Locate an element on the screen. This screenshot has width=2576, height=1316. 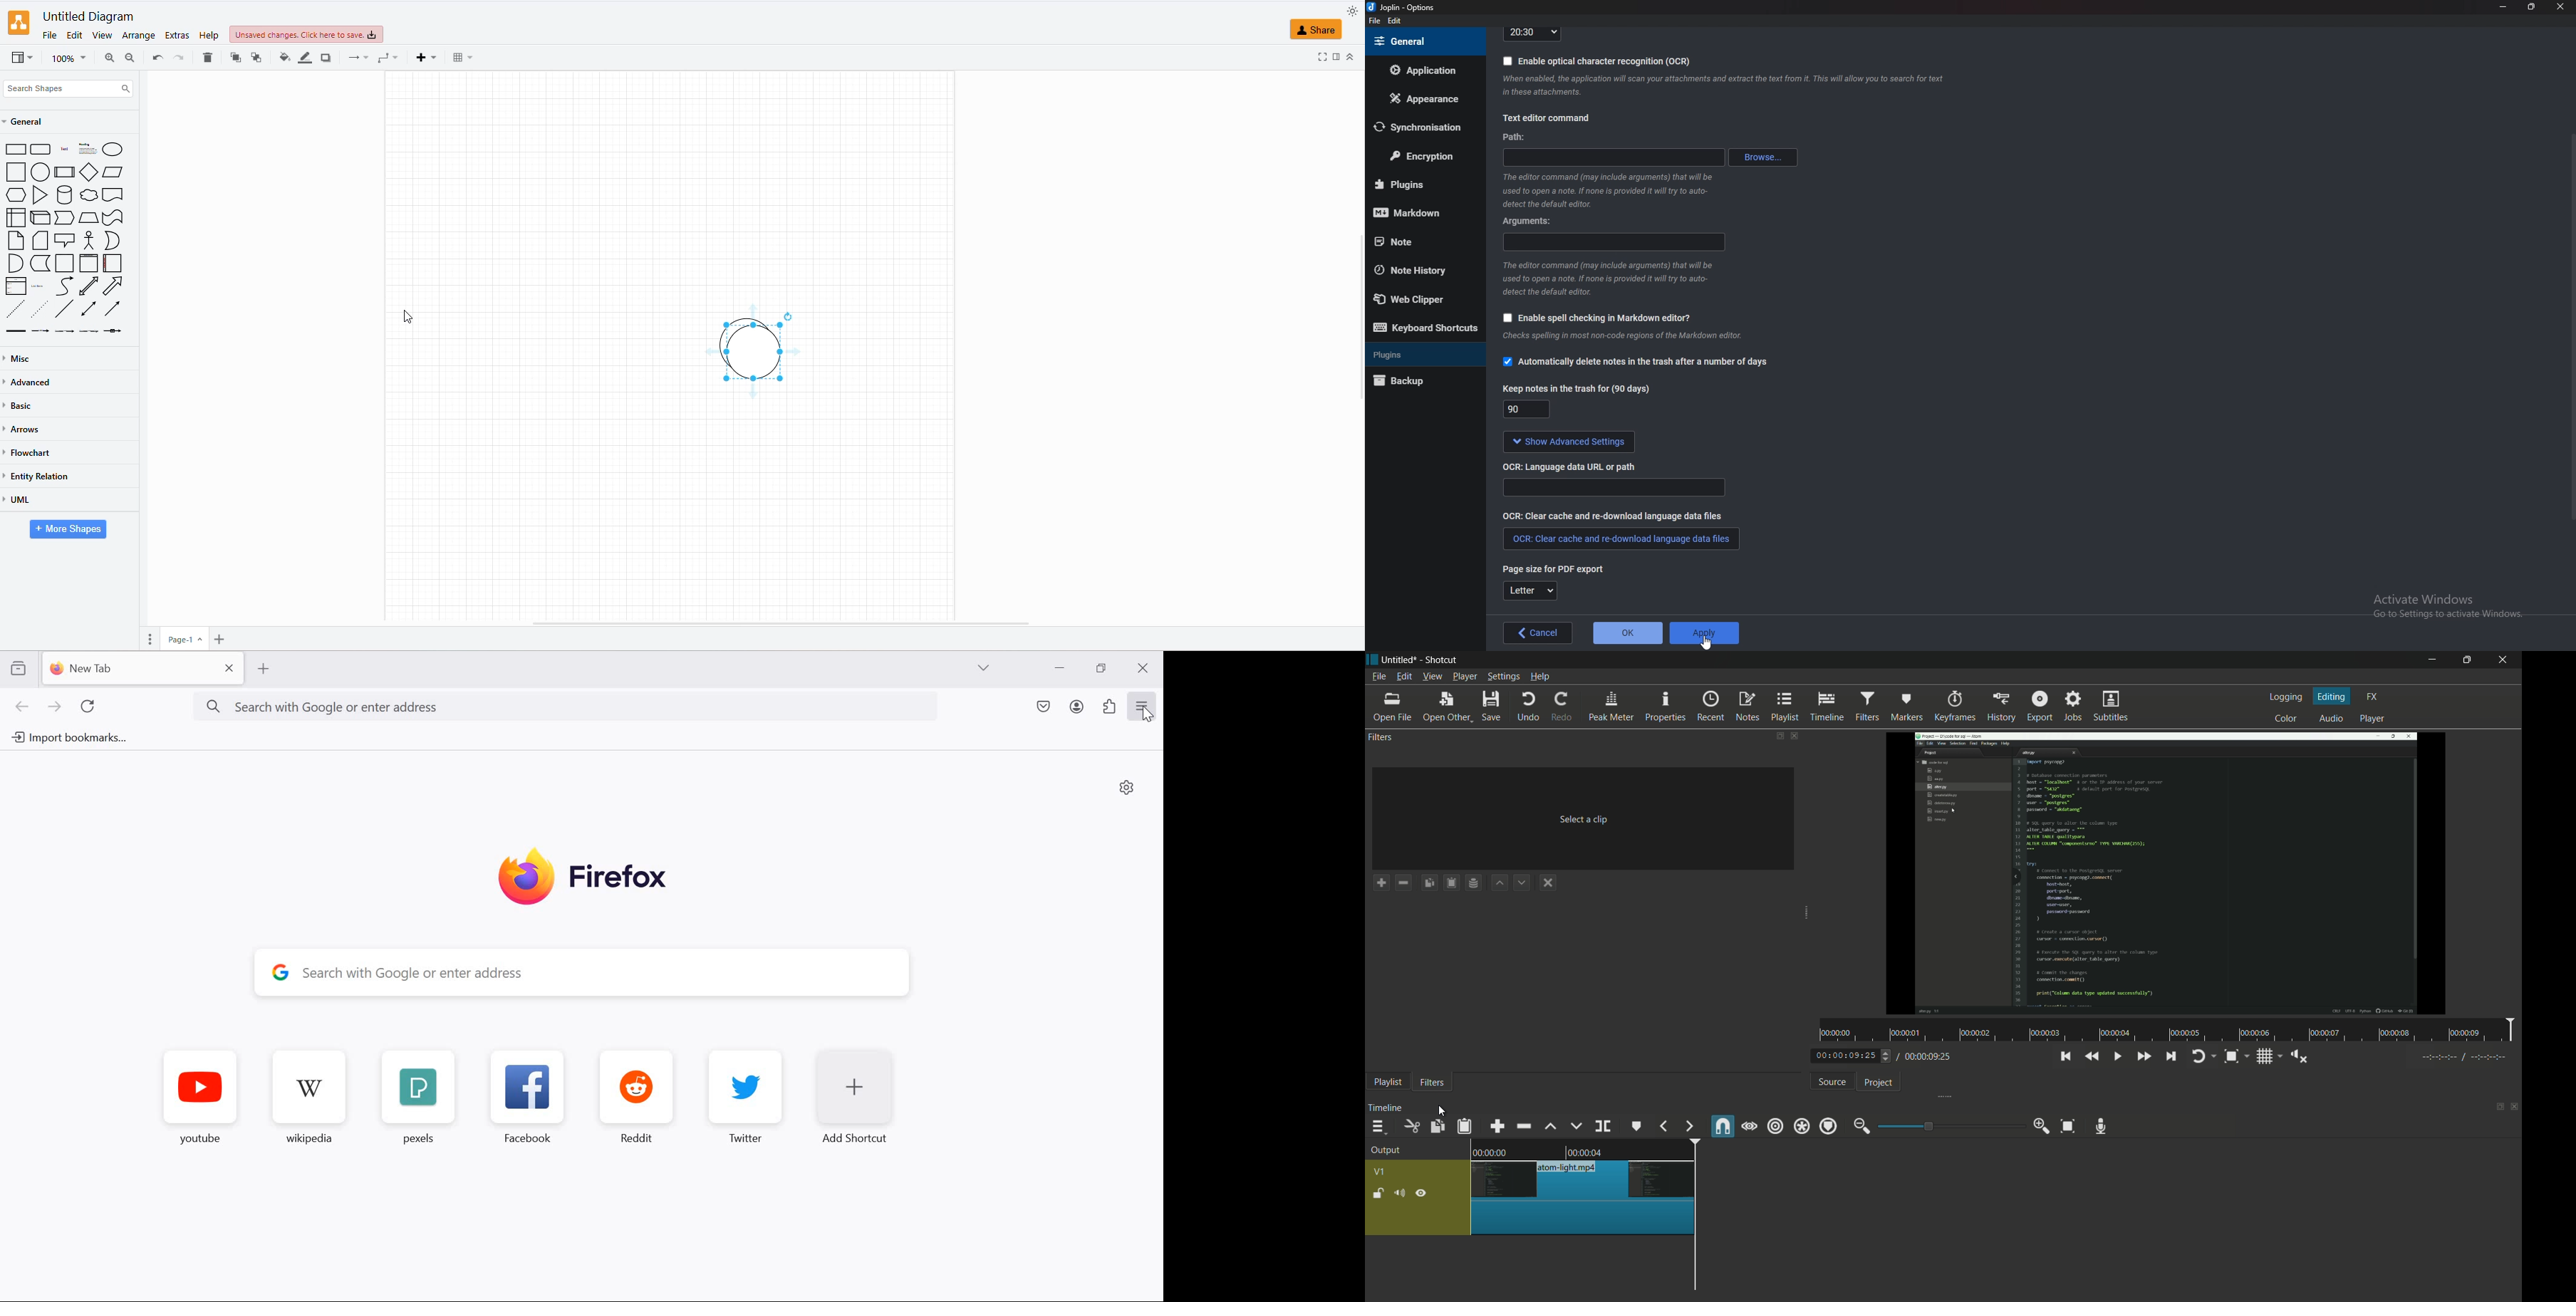
CYLINDER is located at coordinates (65, 194).